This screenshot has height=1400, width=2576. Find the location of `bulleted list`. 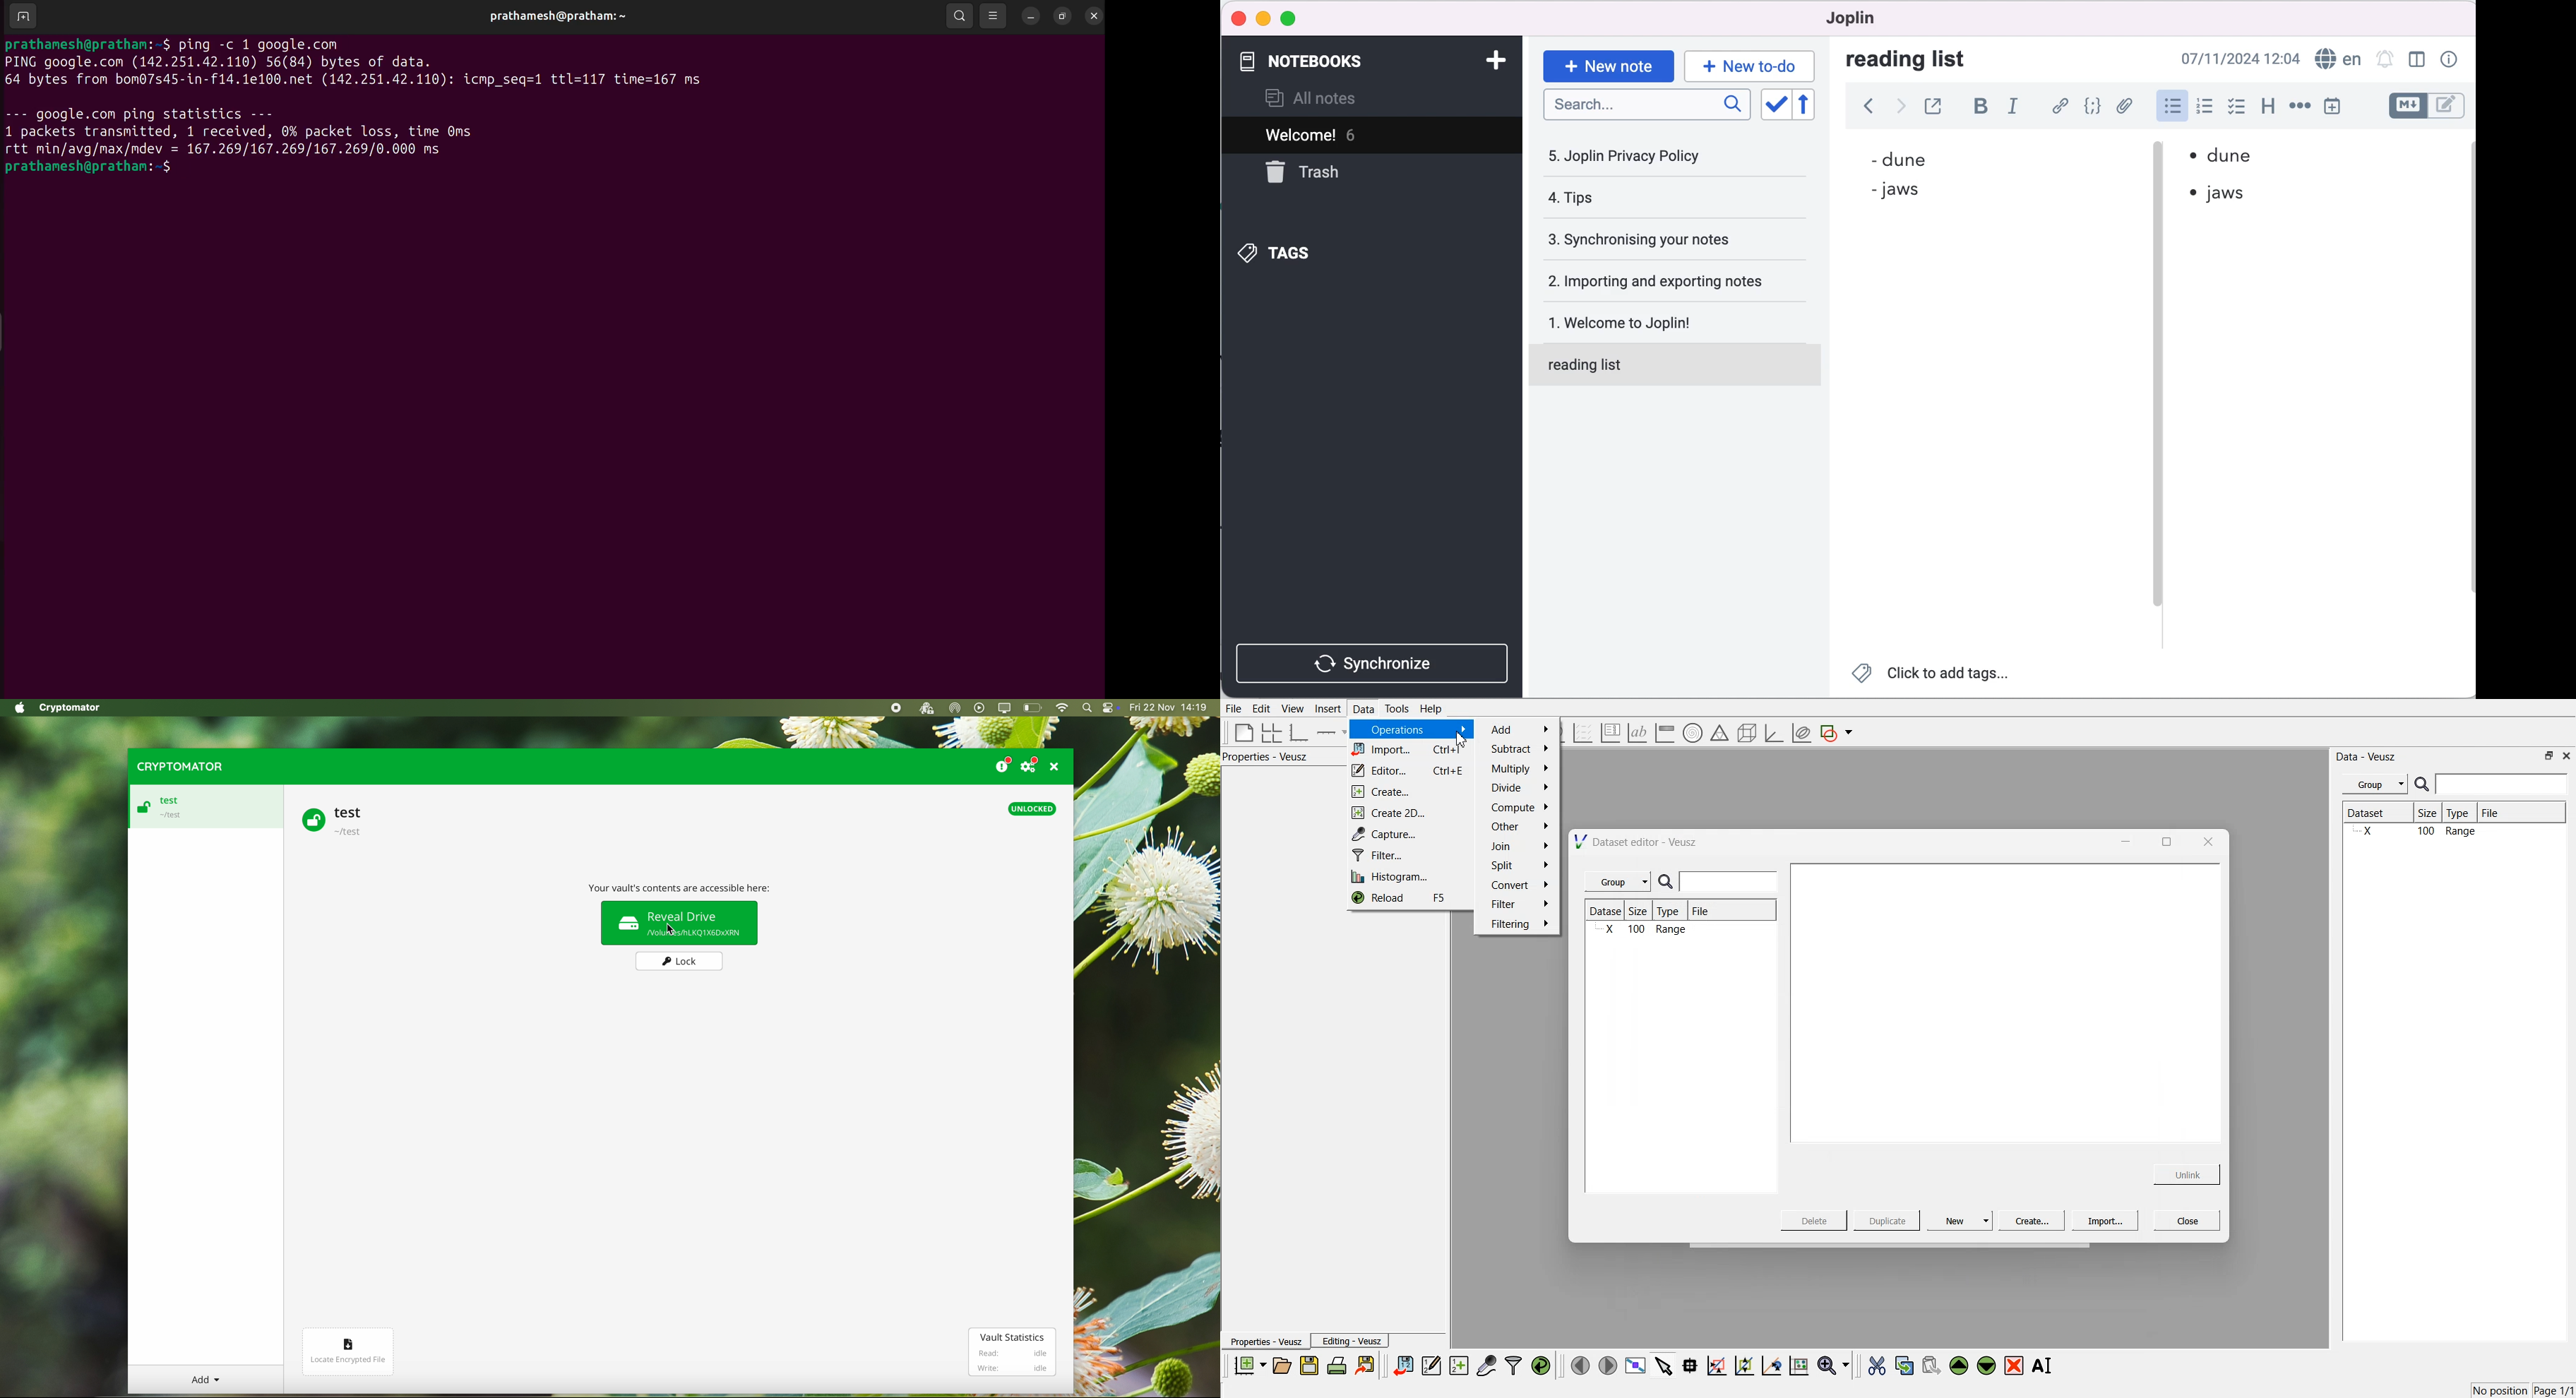

bulleted list is located at coordinates (2167, 109).